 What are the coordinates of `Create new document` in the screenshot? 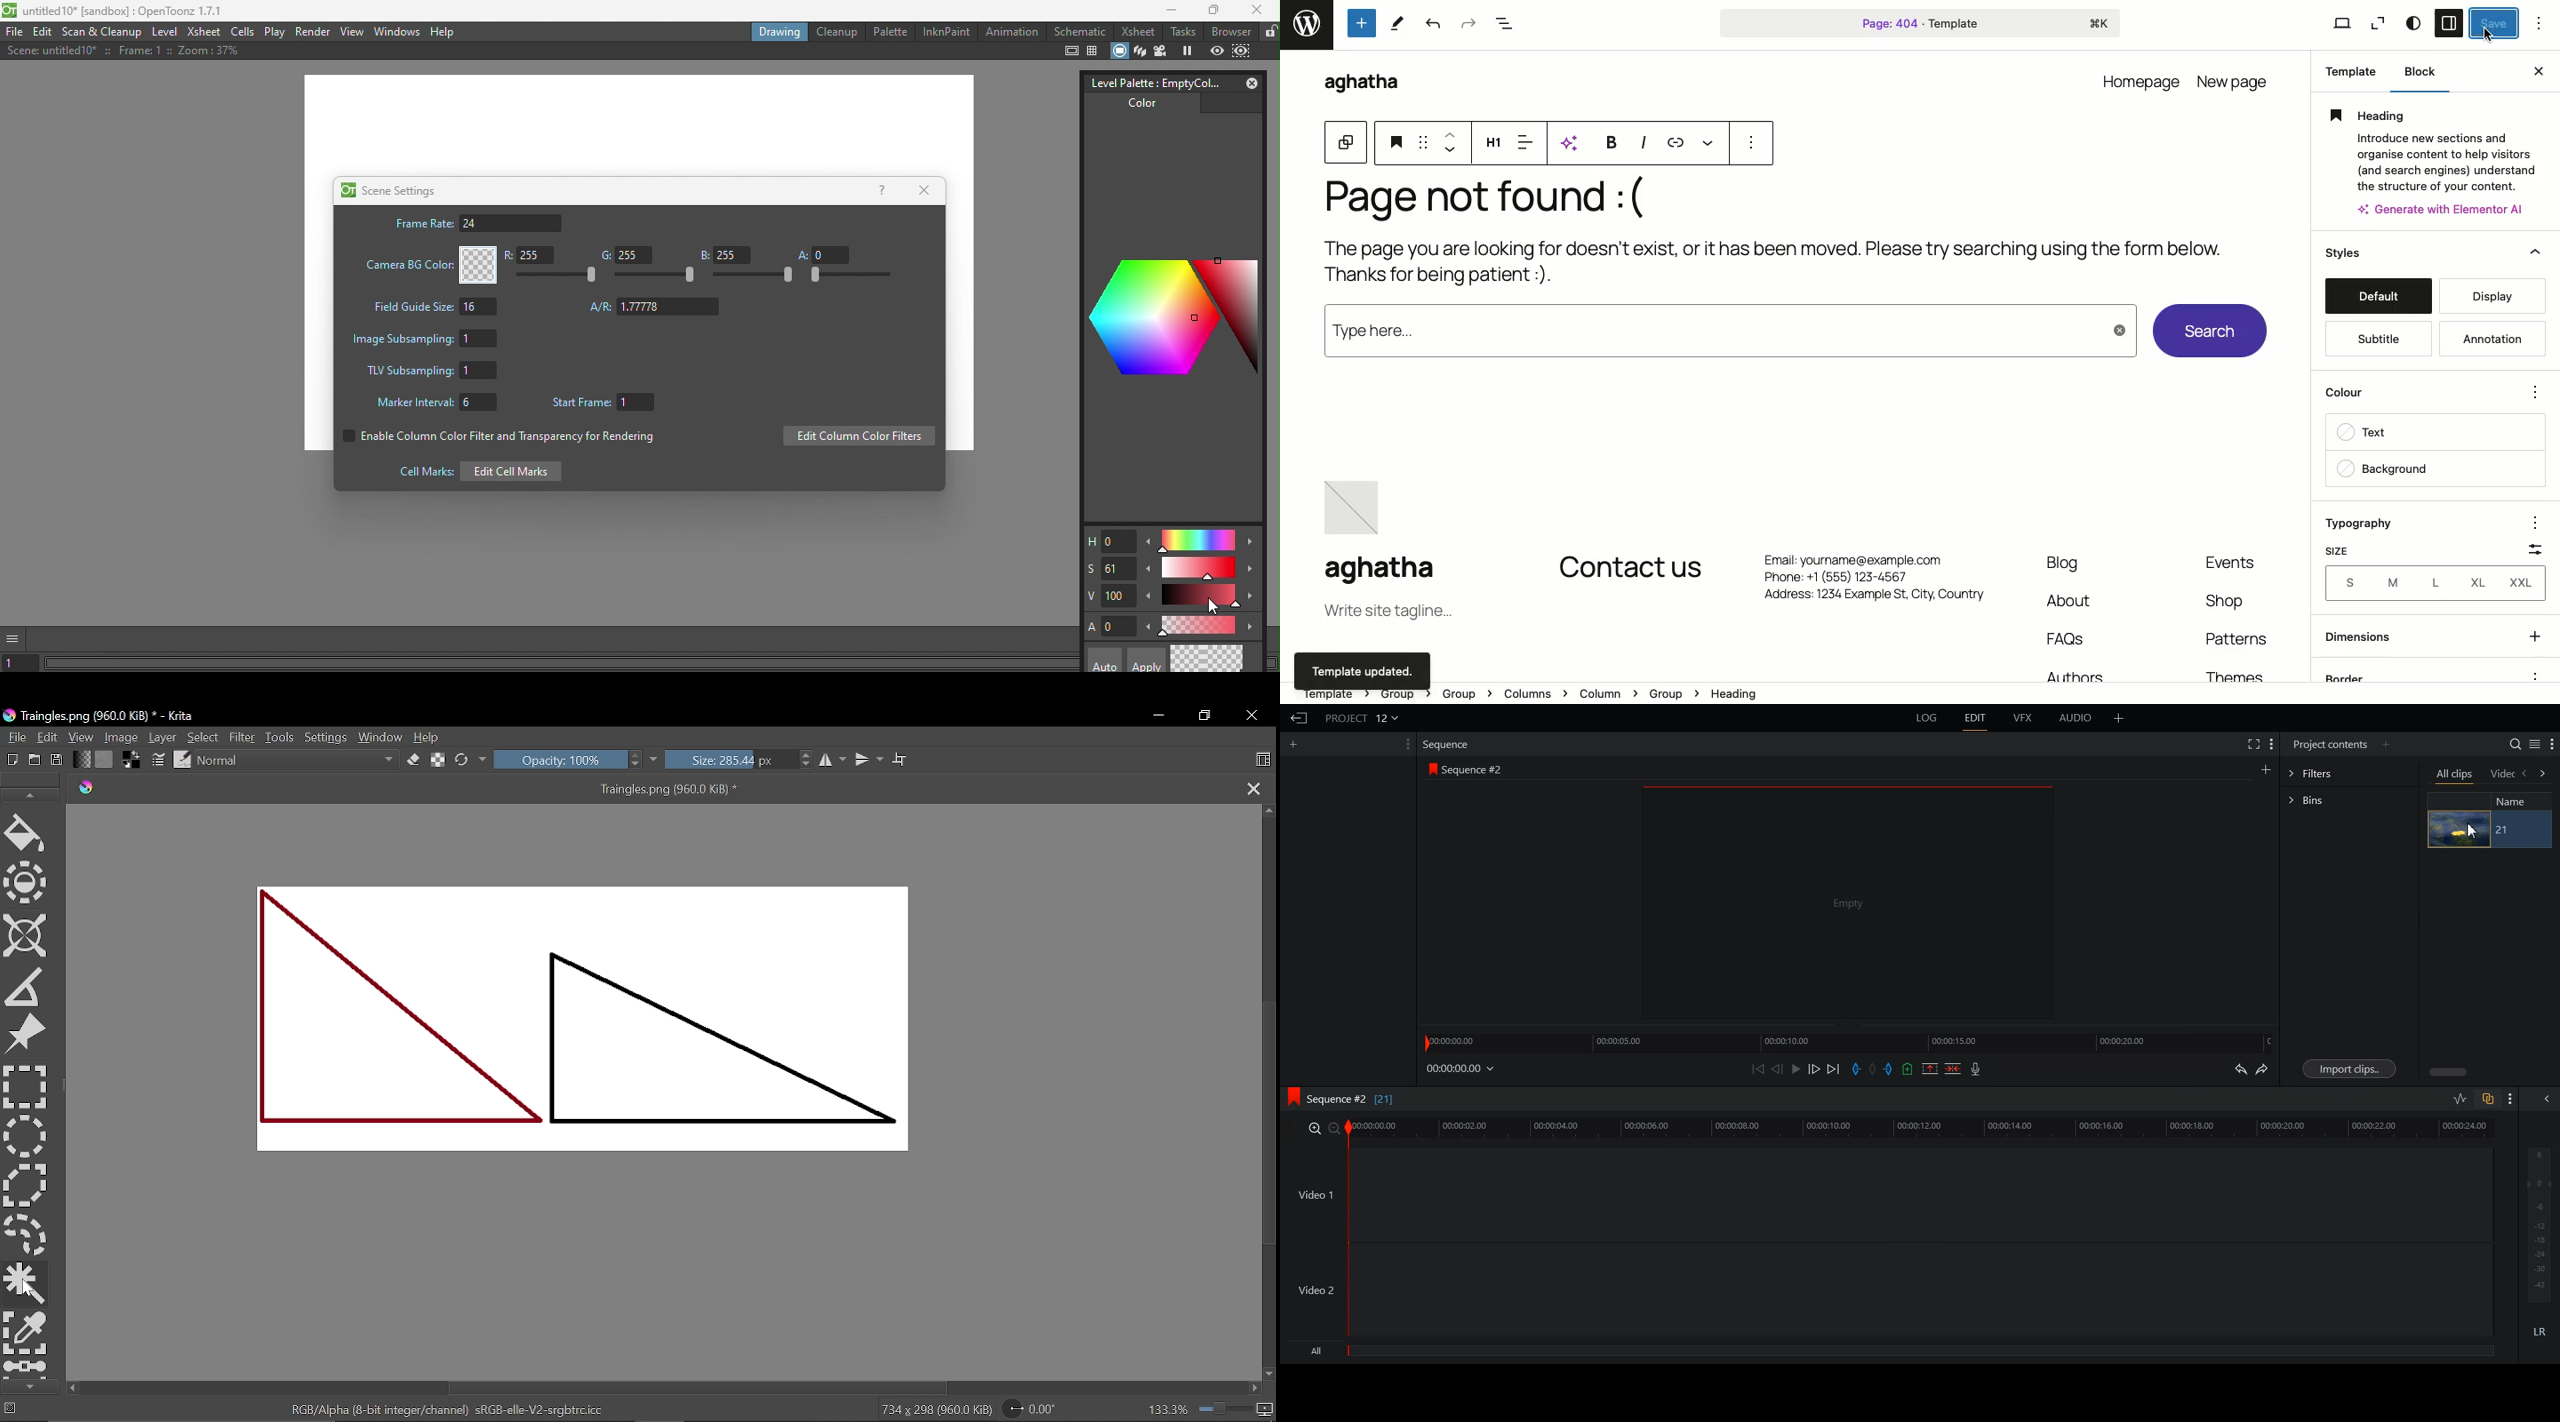 It's located at (13, 760).